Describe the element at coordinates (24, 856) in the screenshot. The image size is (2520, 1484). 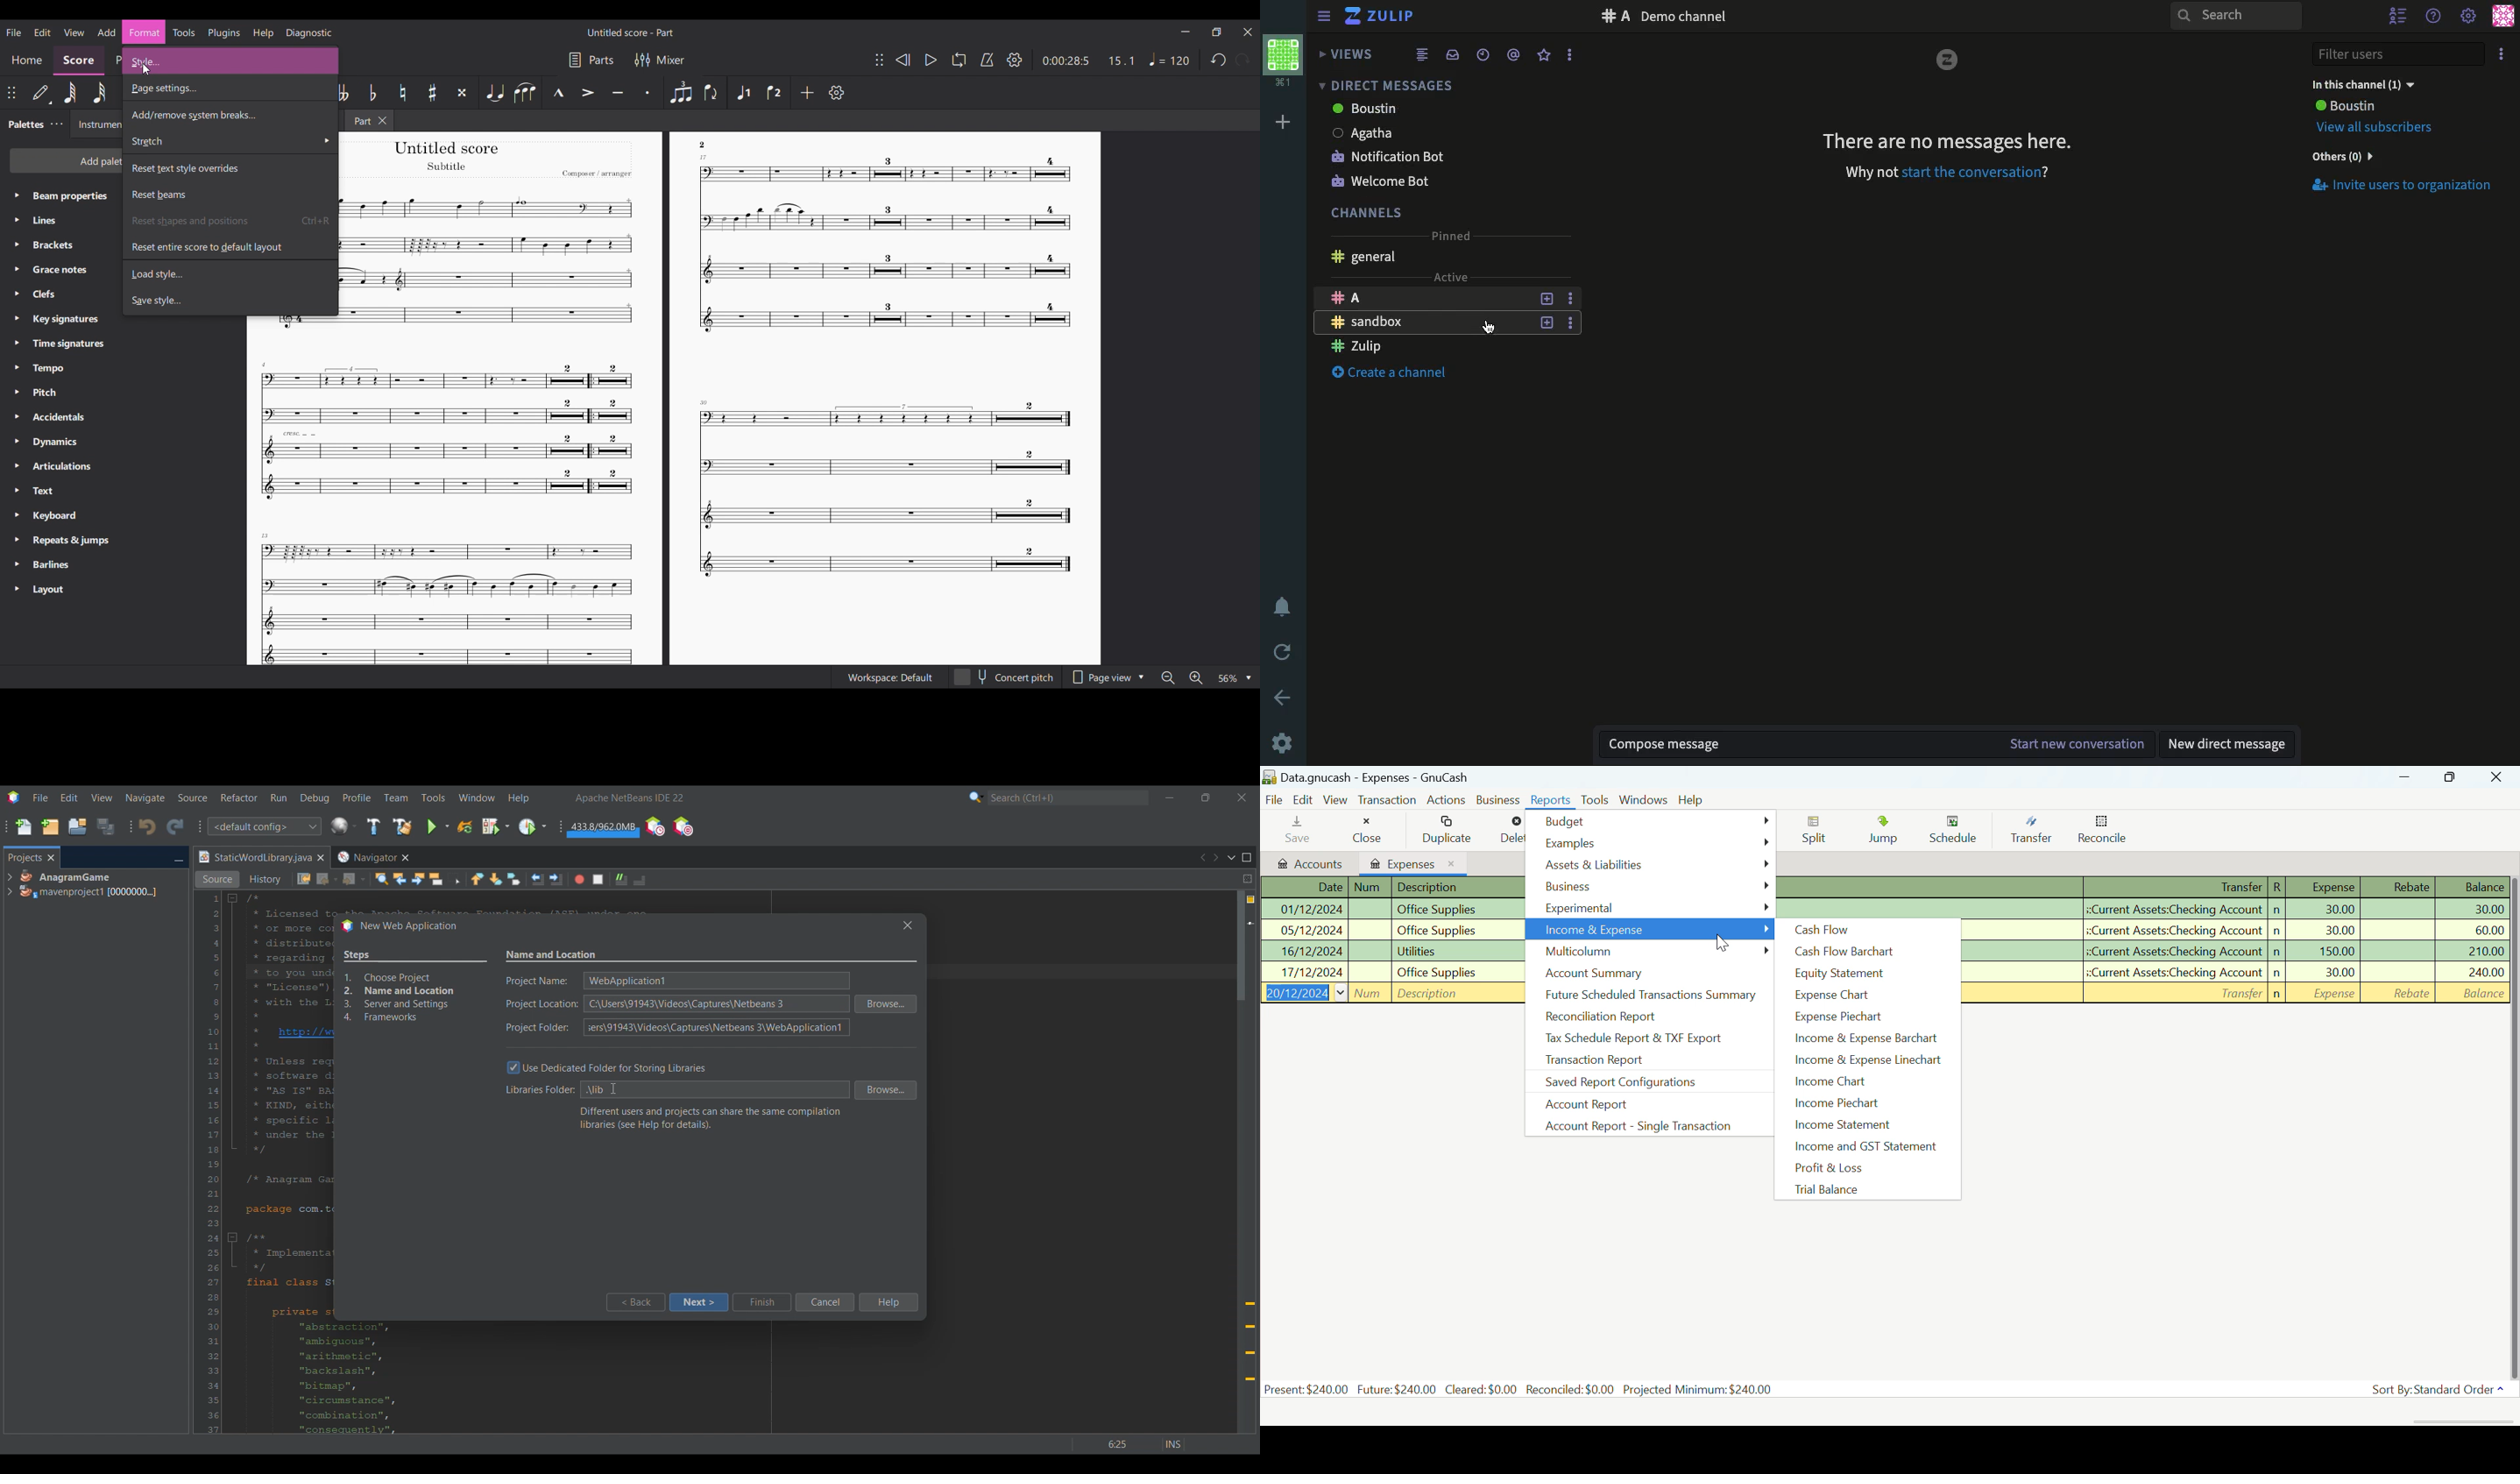
I see `Projects, current tab highlighted` at that location.